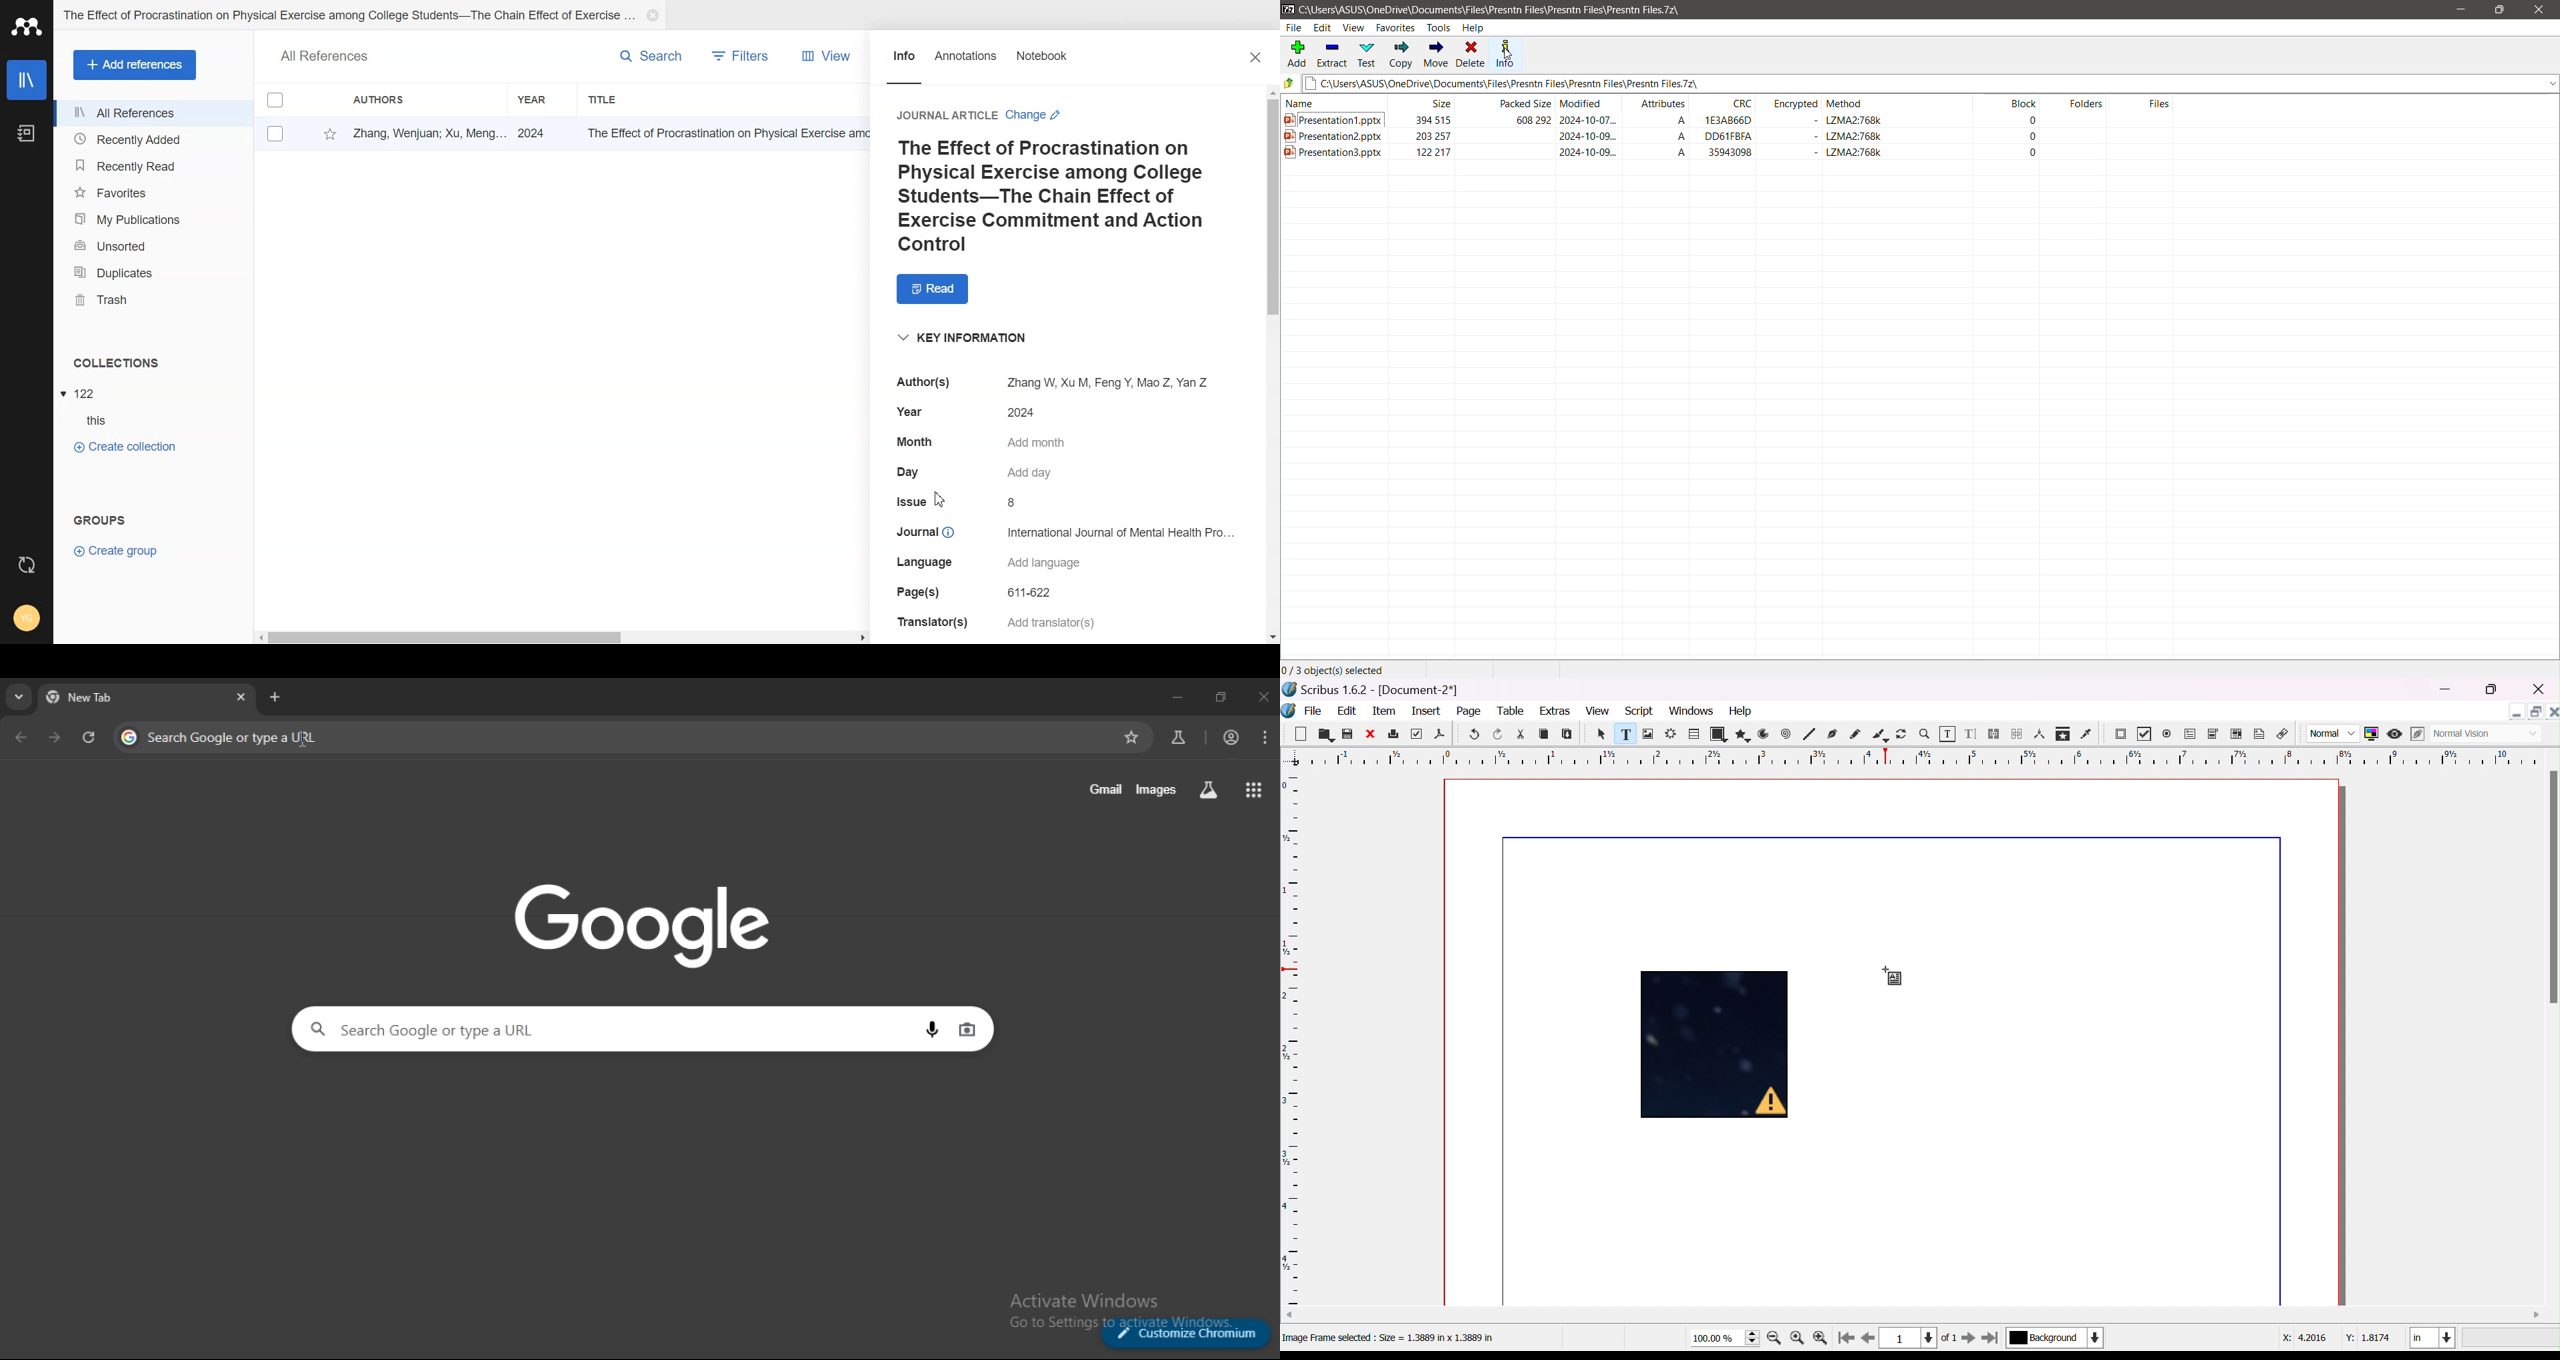  What do you see at coordinates (2337, 1339) in the screenshot?
I see `X: 42016  Y: 1.8174` at bounding box center [2337, 1339].